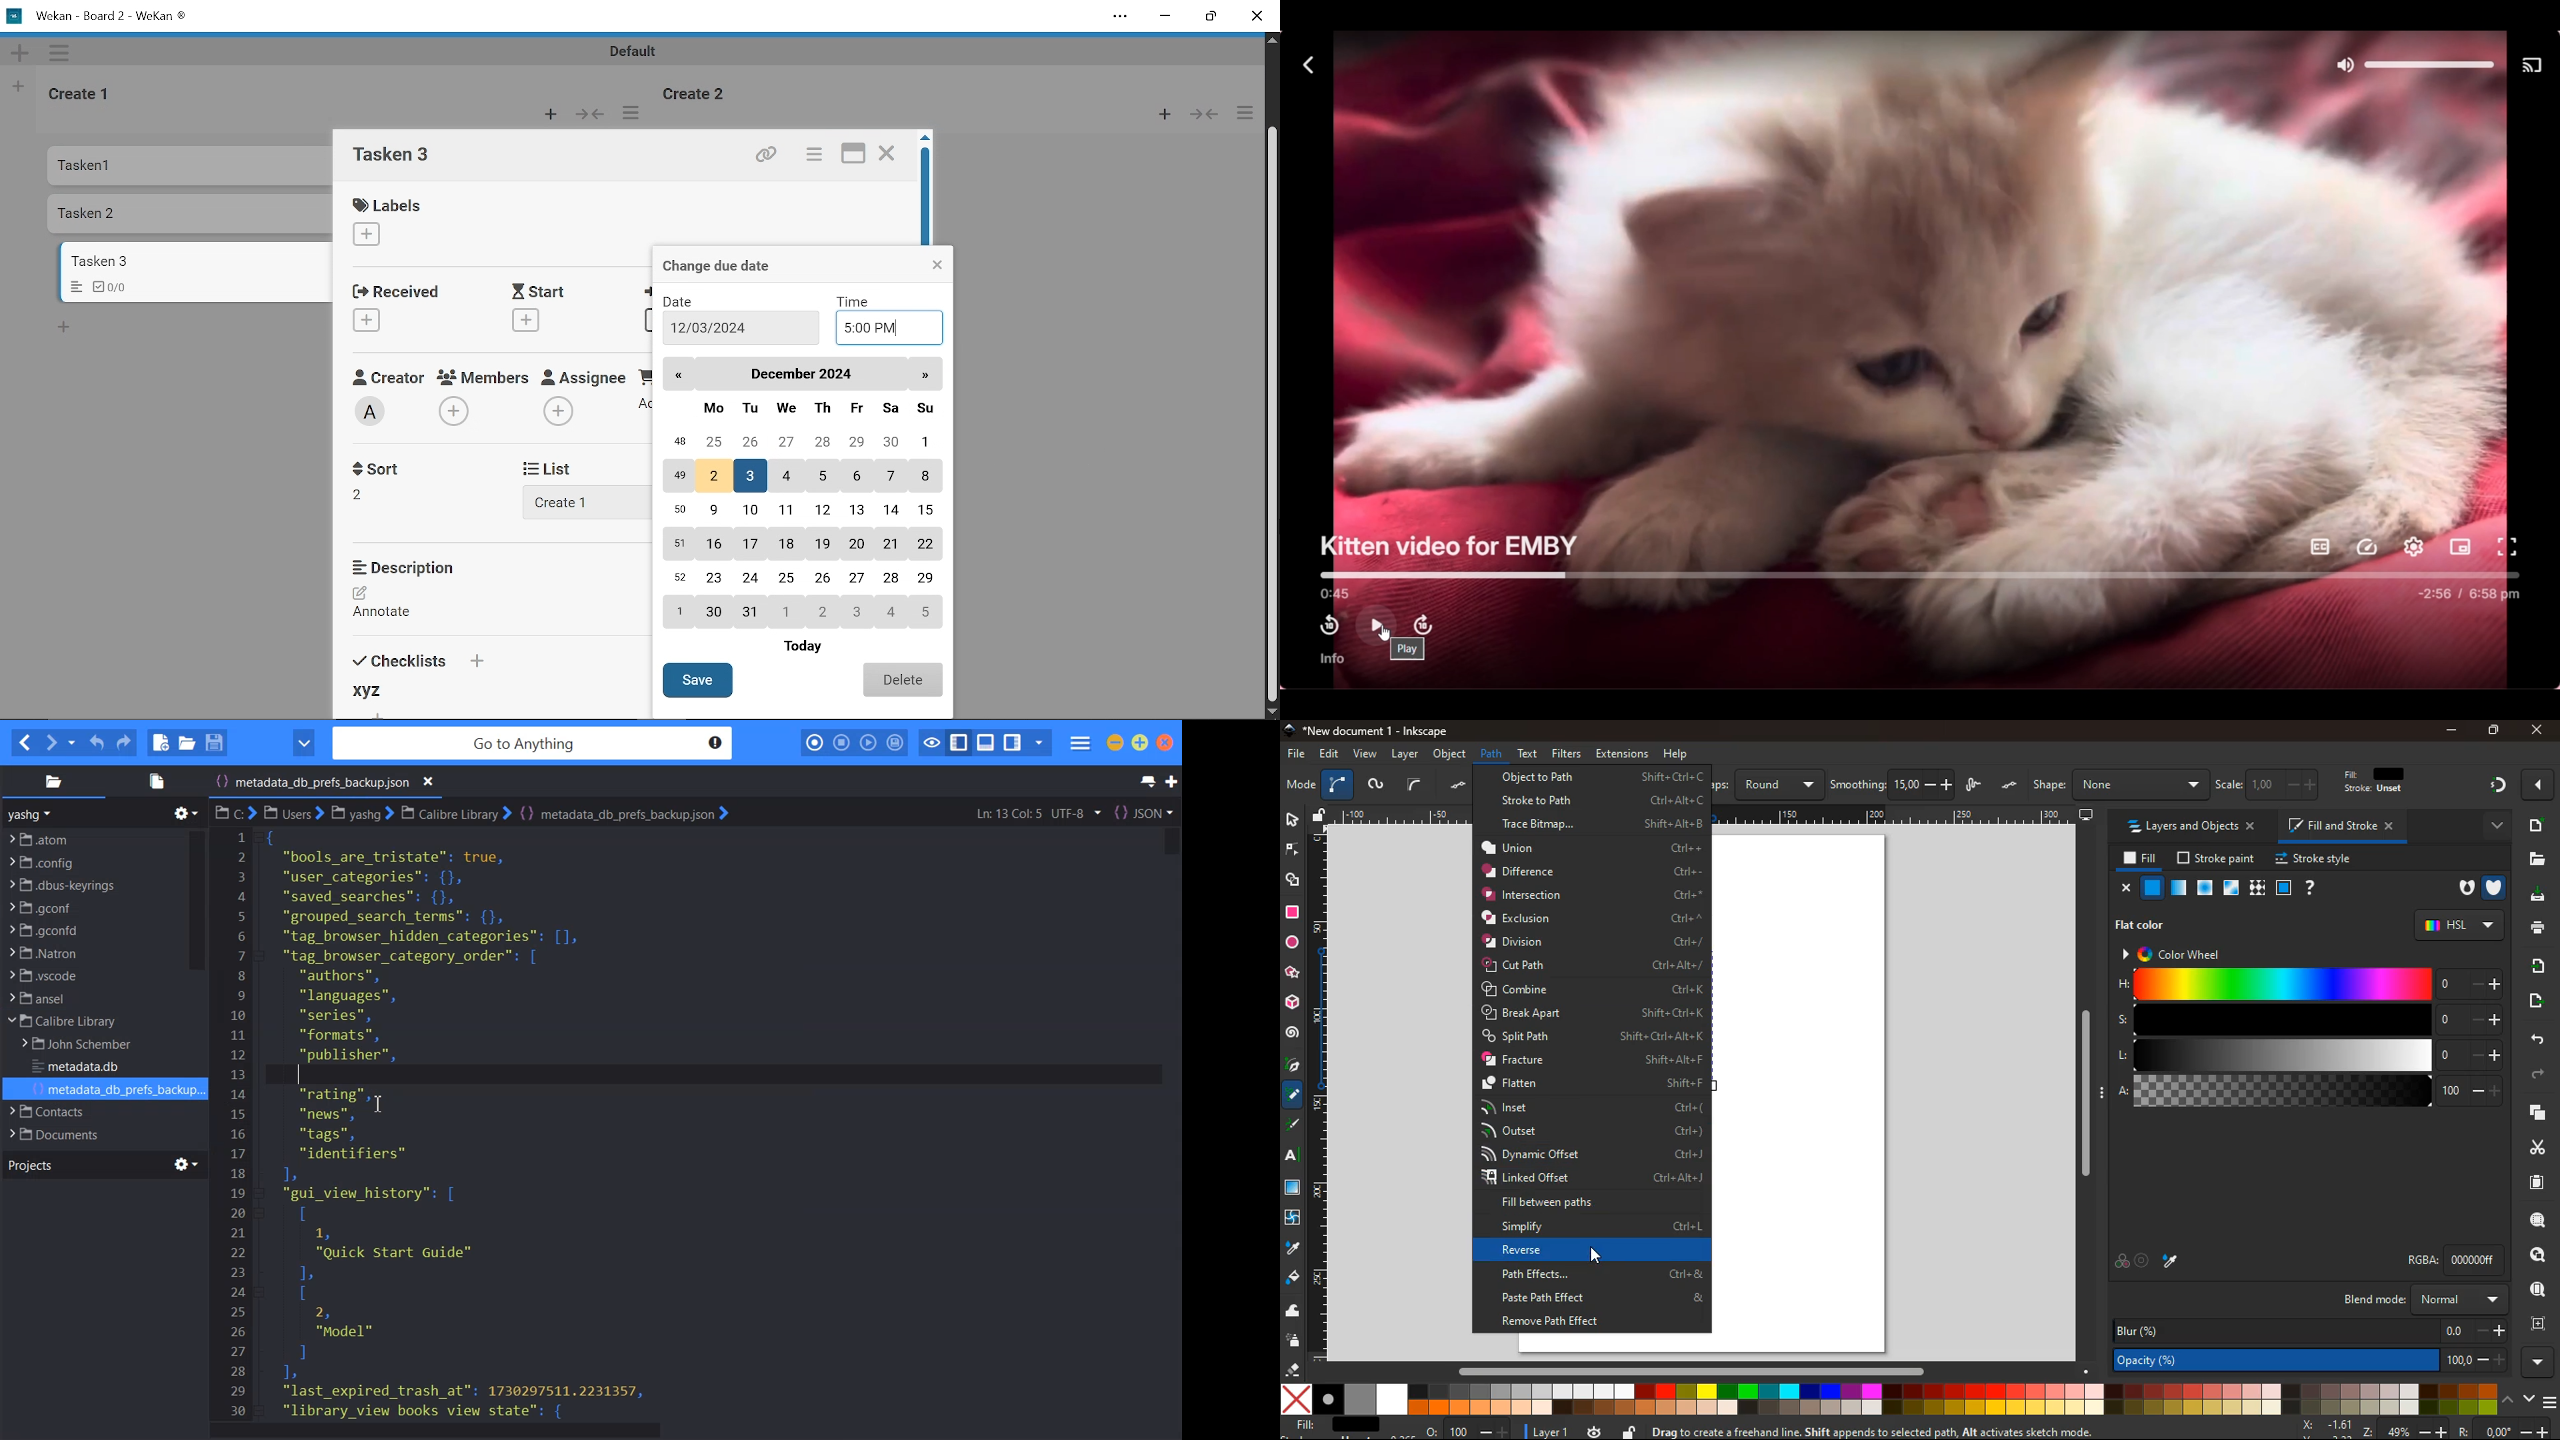 Image resolution: width=2576 pixels, height=1456 pixels. Describe the element at coordinates (1169, 1123) in the screenshot. I see `Vertical scroll bar` at that location.